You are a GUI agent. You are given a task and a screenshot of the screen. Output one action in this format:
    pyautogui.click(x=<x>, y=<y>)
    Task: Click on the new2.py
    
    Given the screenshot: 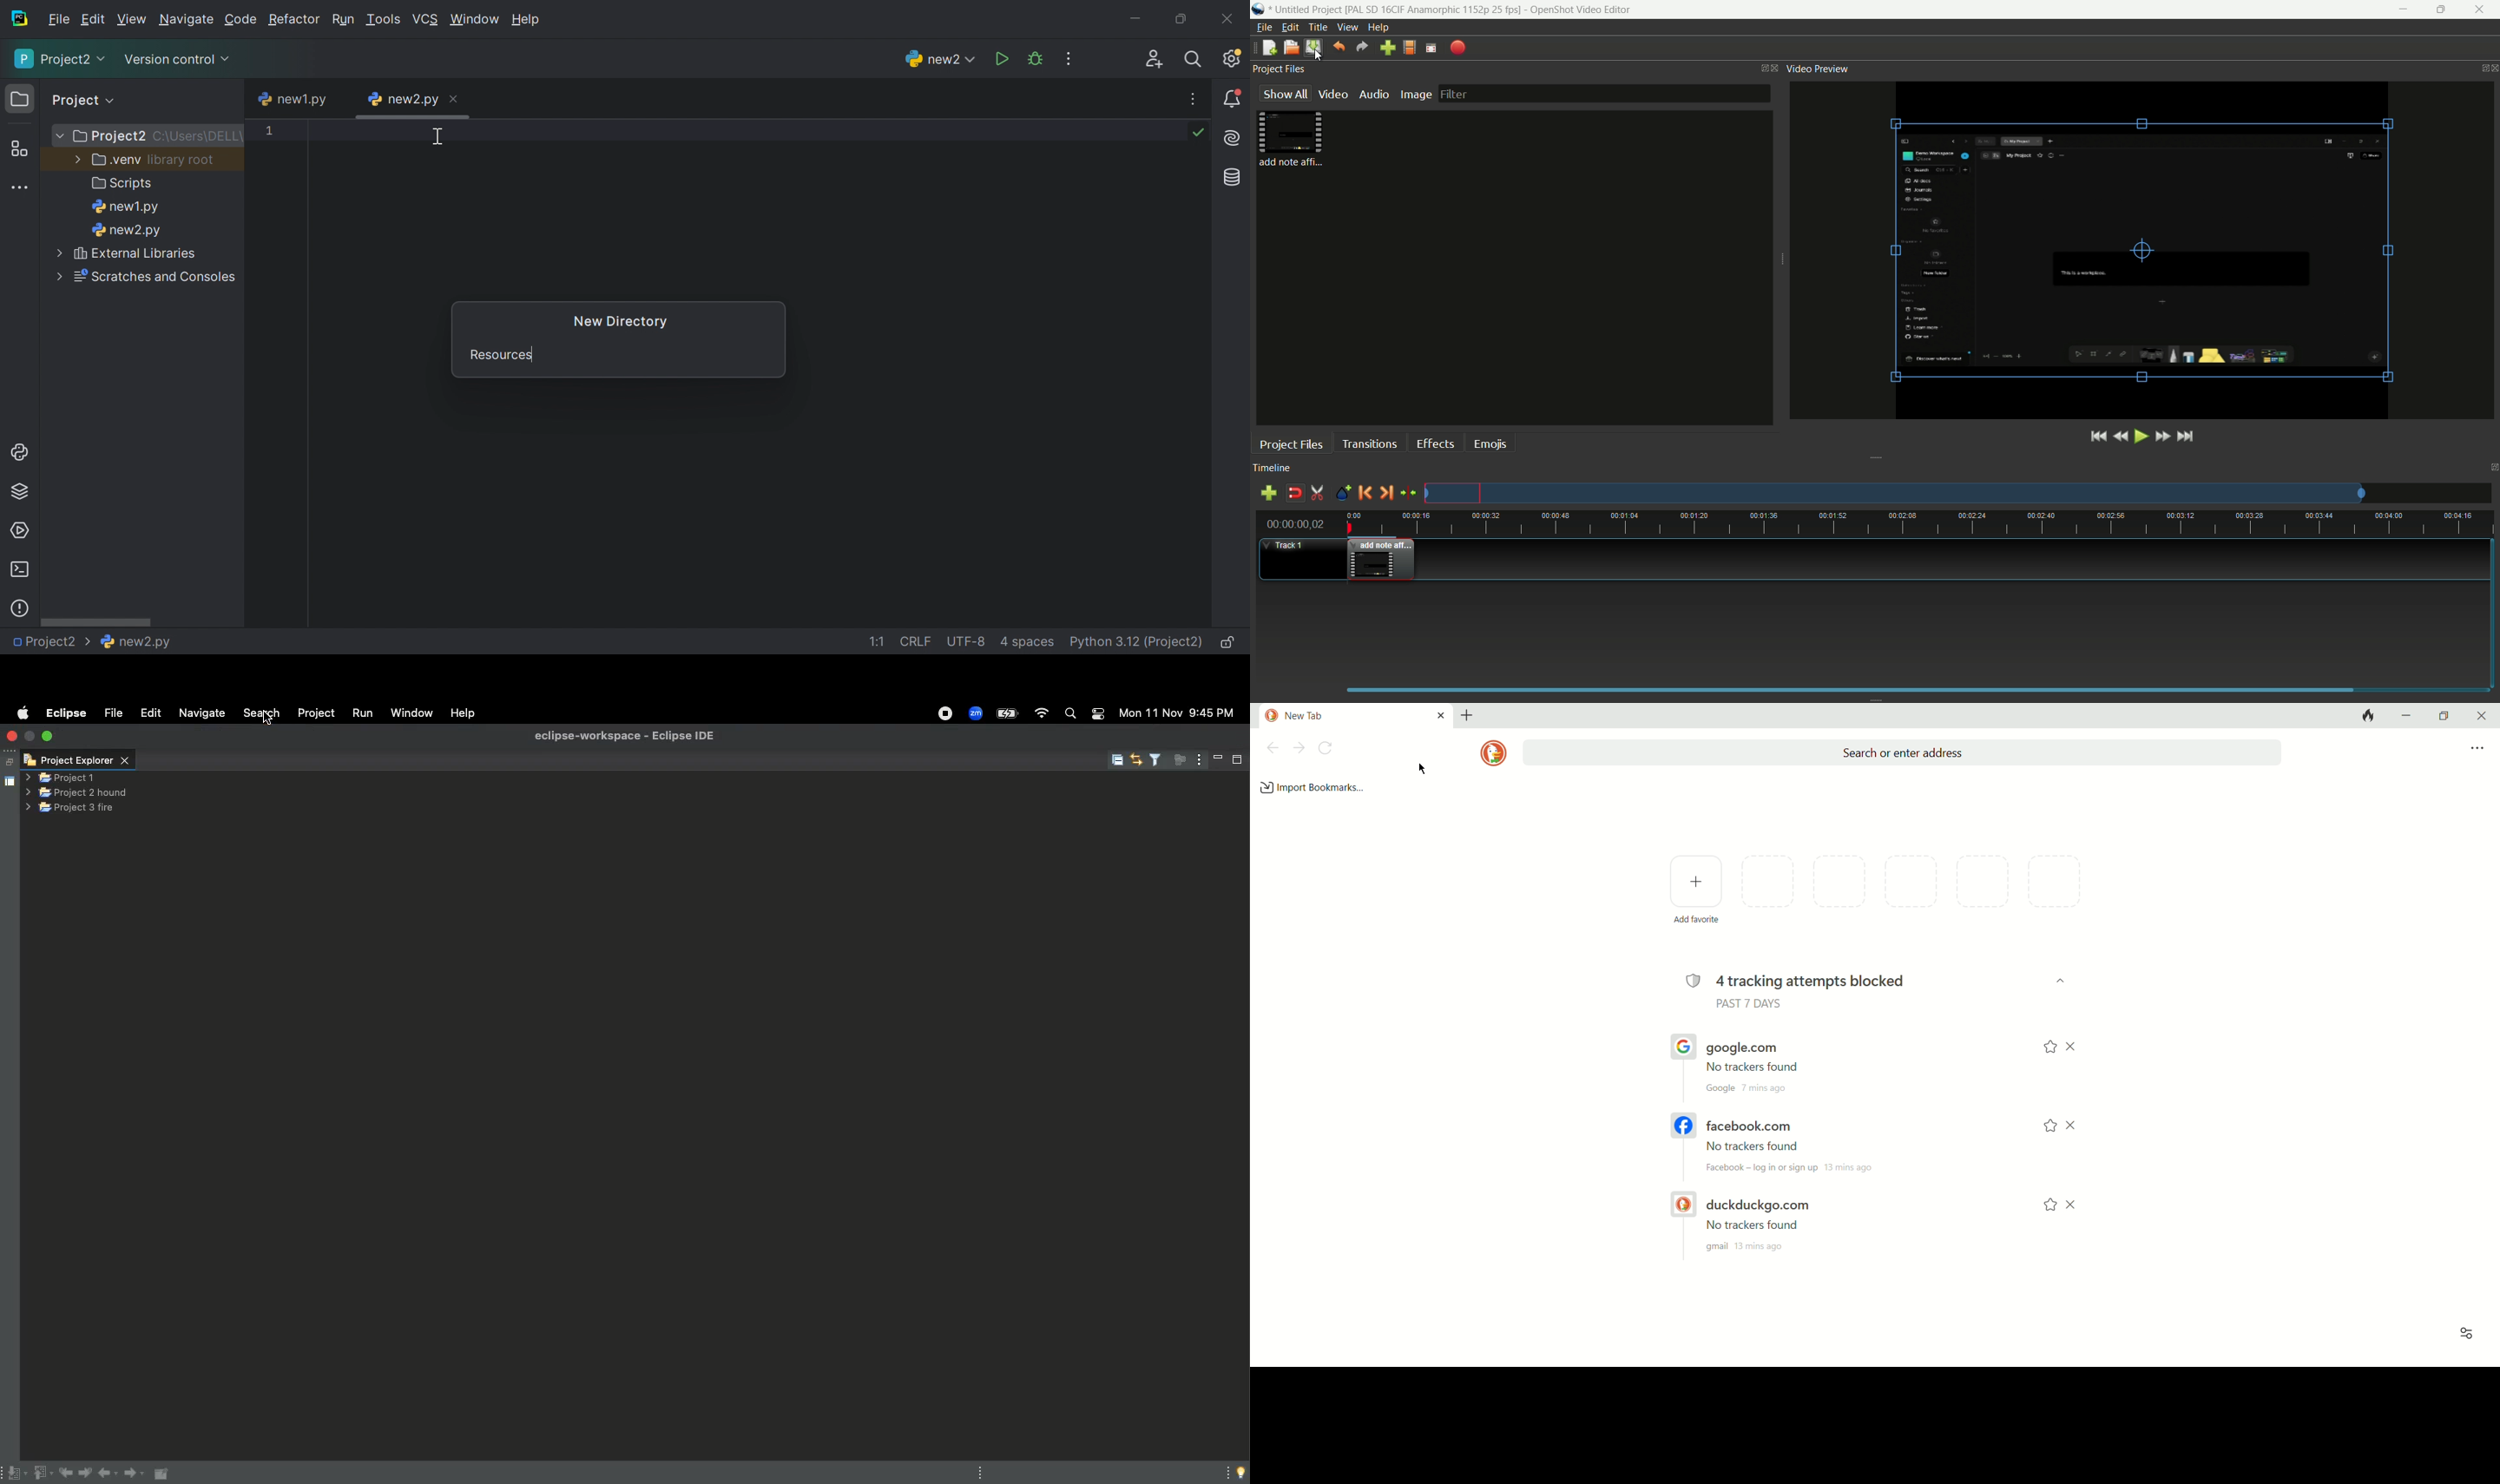 What is the action you would take?
    pyautogui.click(x=402, y=100)
    